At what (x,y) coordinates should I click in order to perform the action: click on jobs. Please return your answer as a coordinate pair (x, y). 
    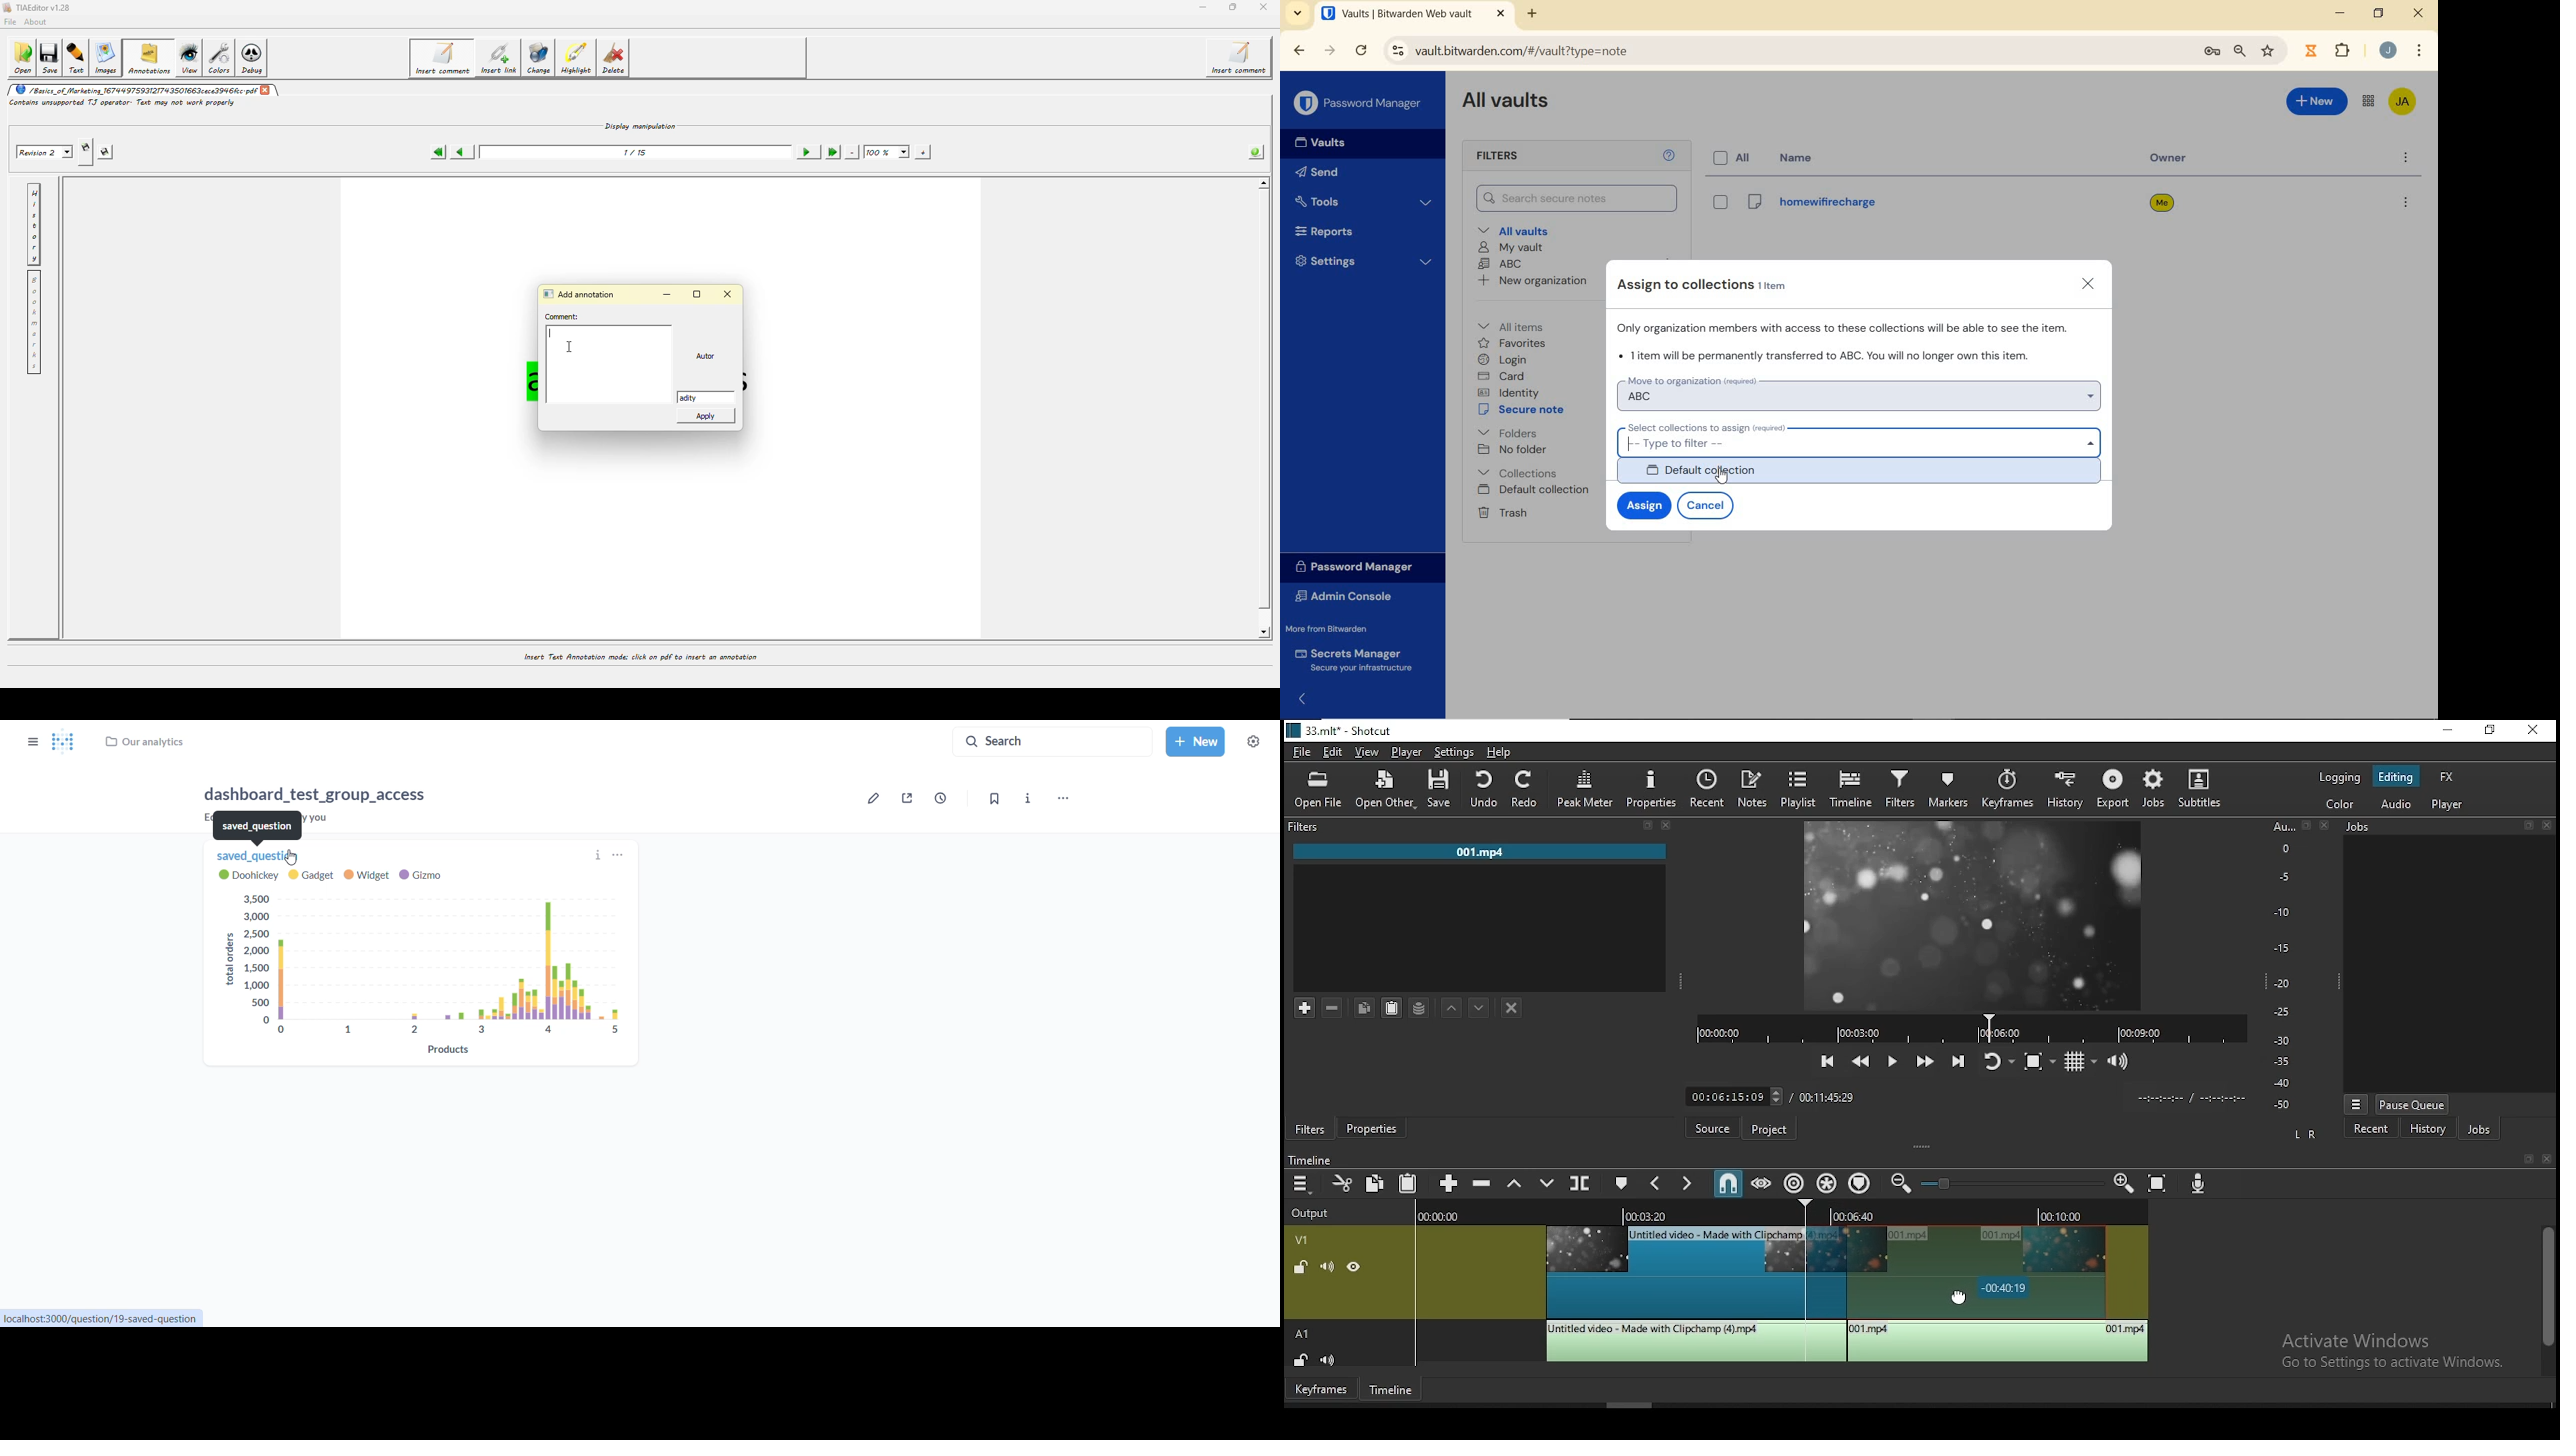
    Looking at the image, I should click on (2158, 788).